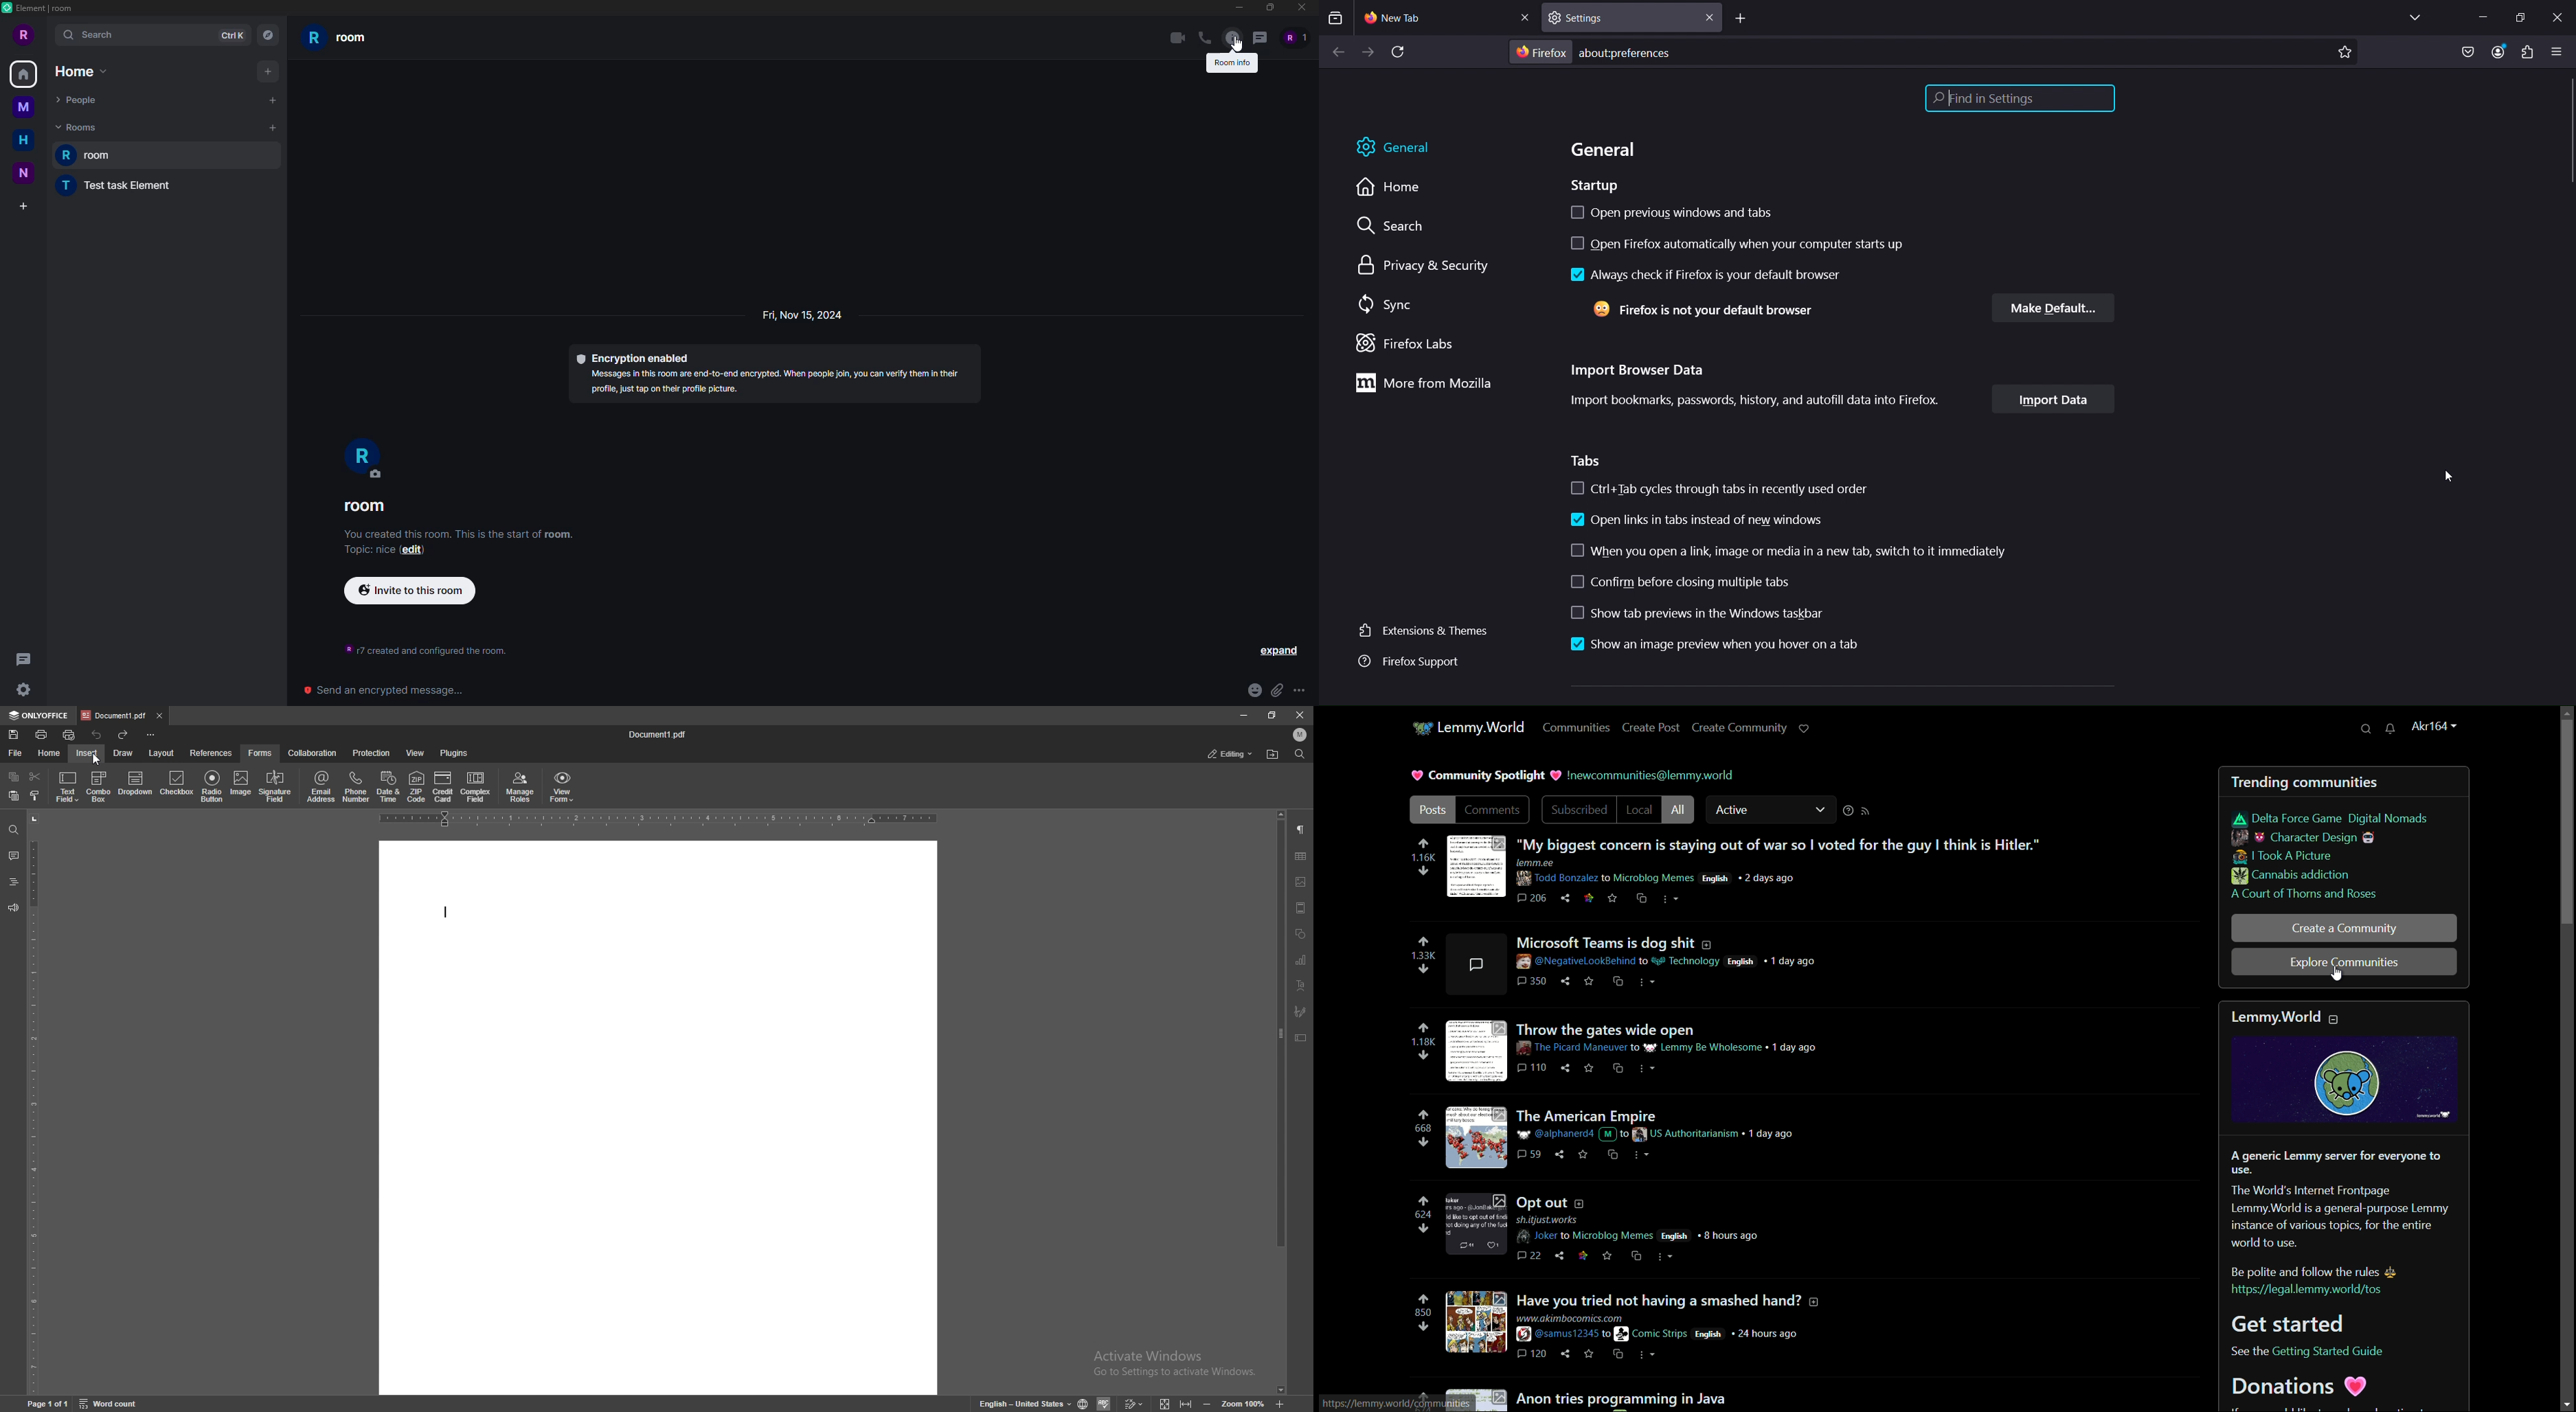 The height and width of the screenshot is (1428, 2576). Describe the element at coordinates (417, 787) in the screenshot. I see `zip code` at that location.